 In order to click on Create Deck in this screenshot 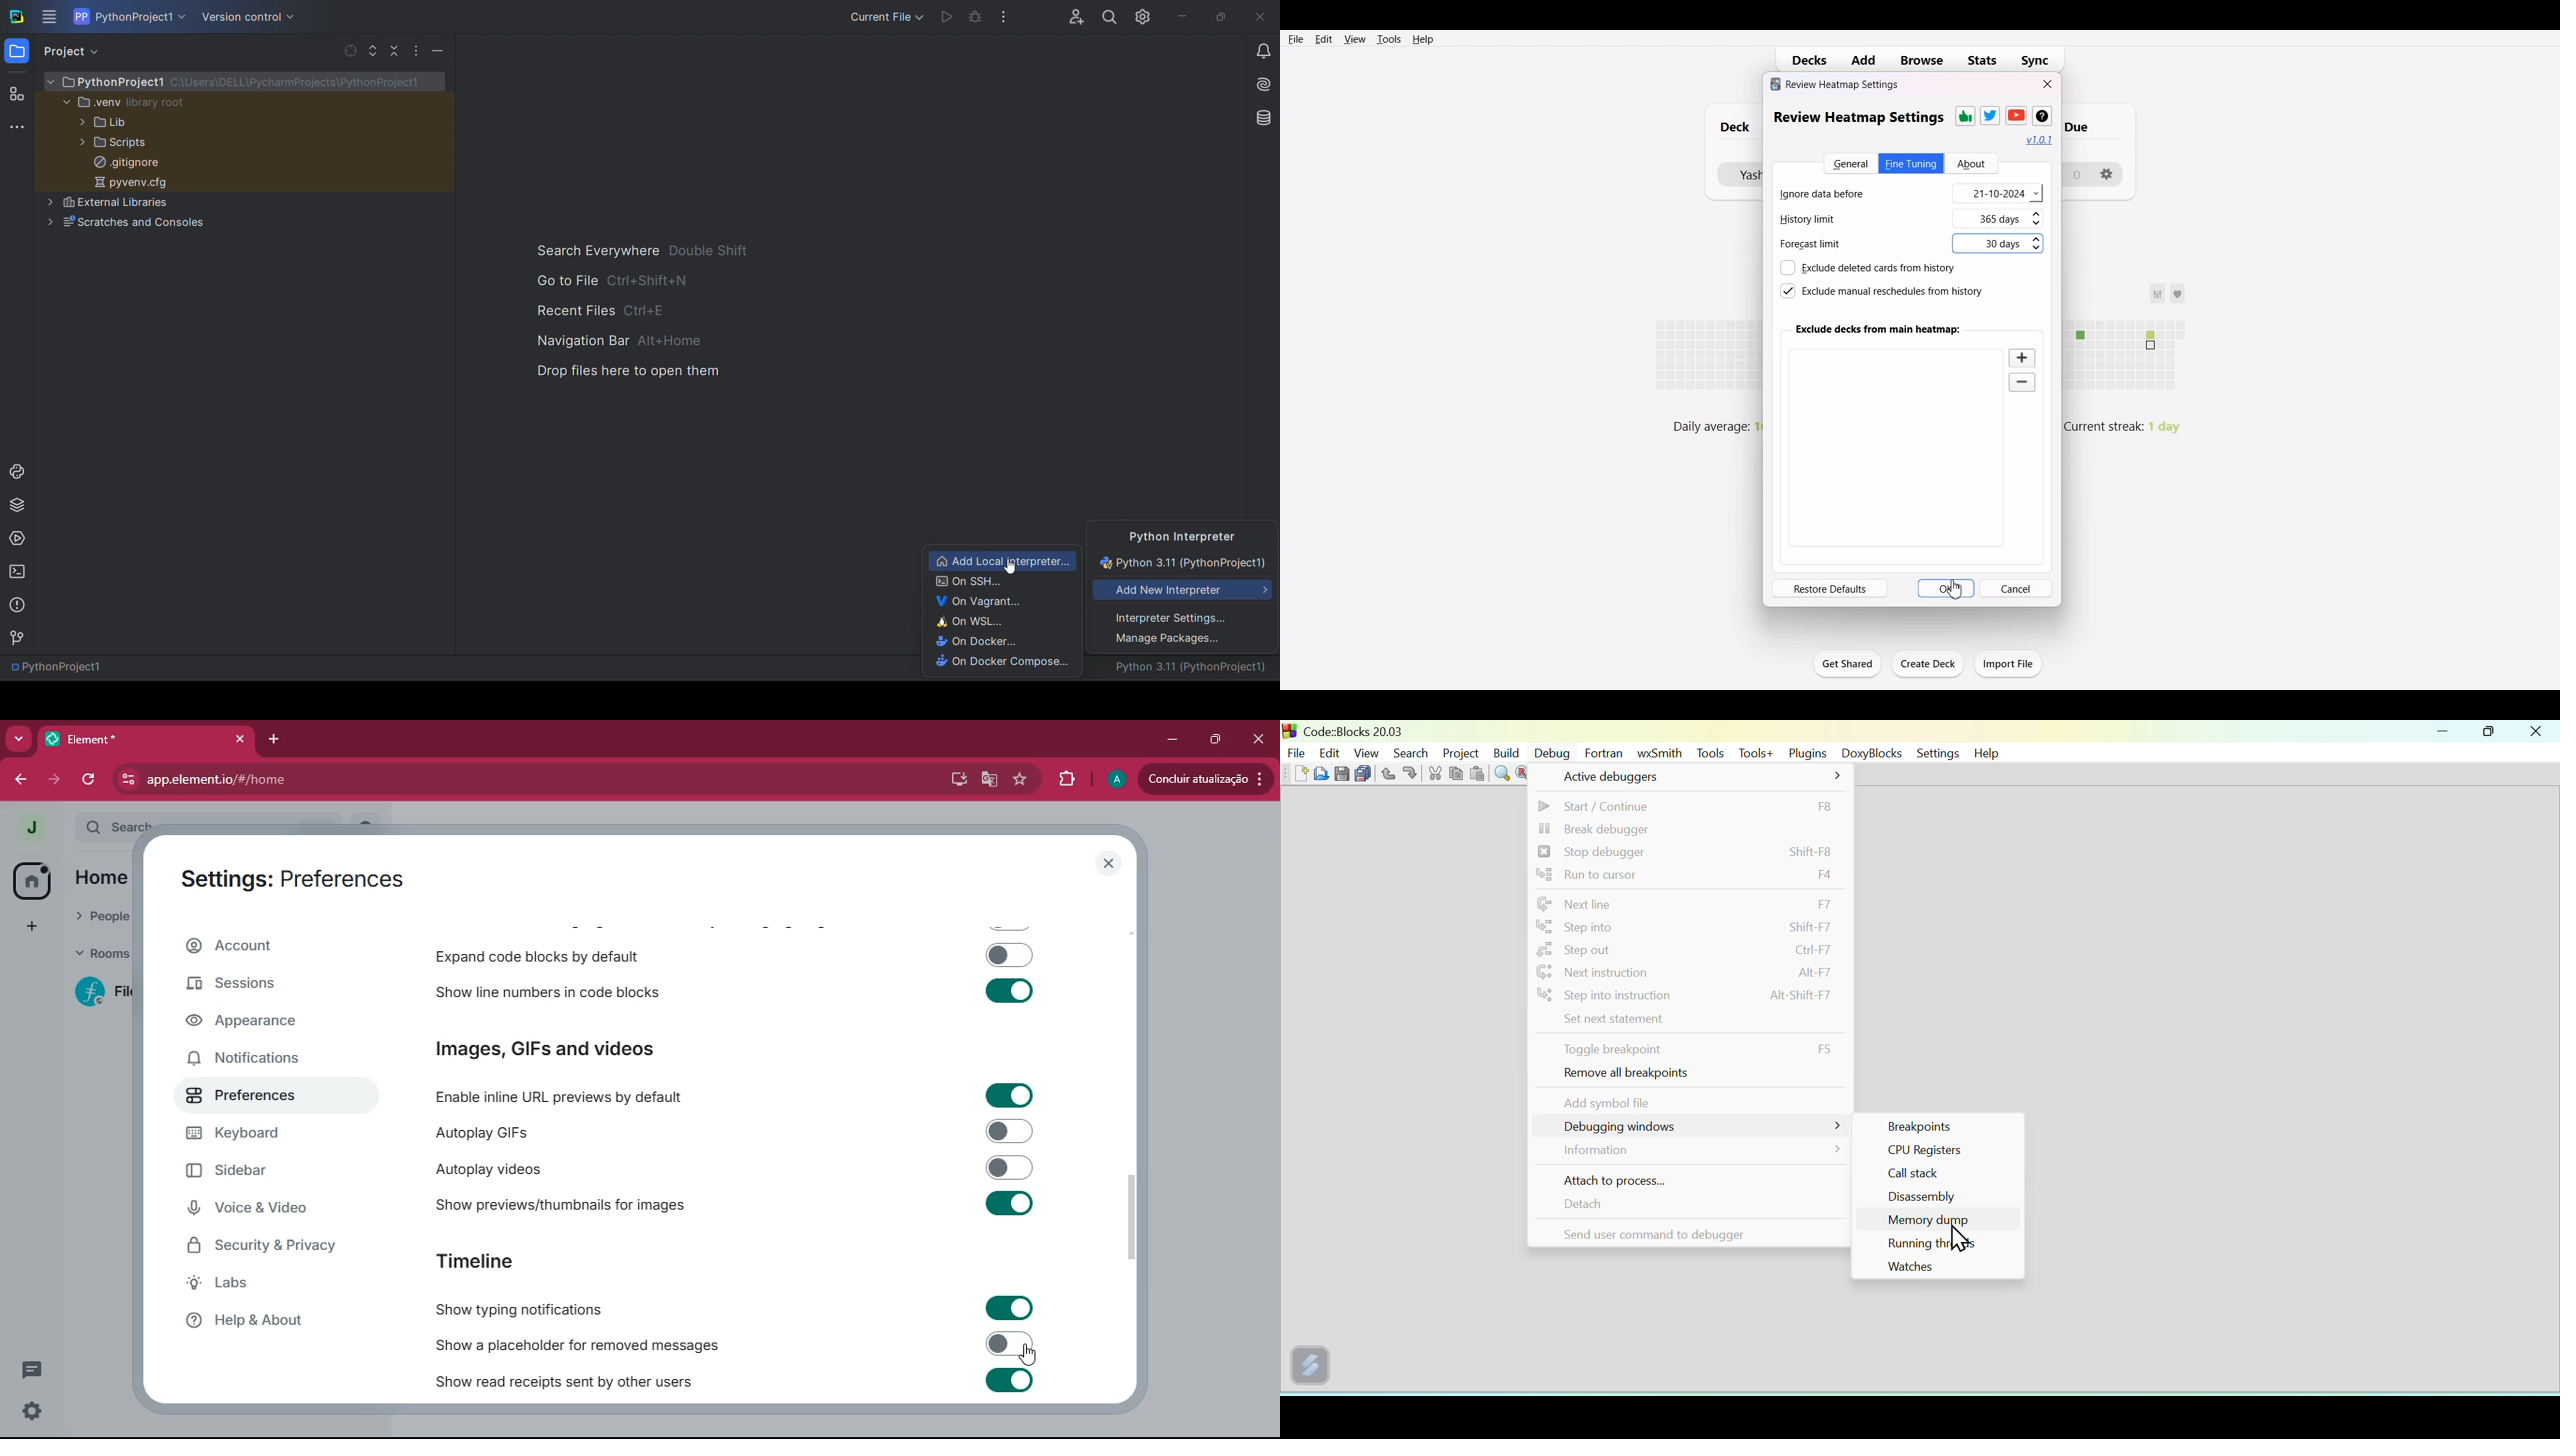, I will do `click(1929, 664)`.